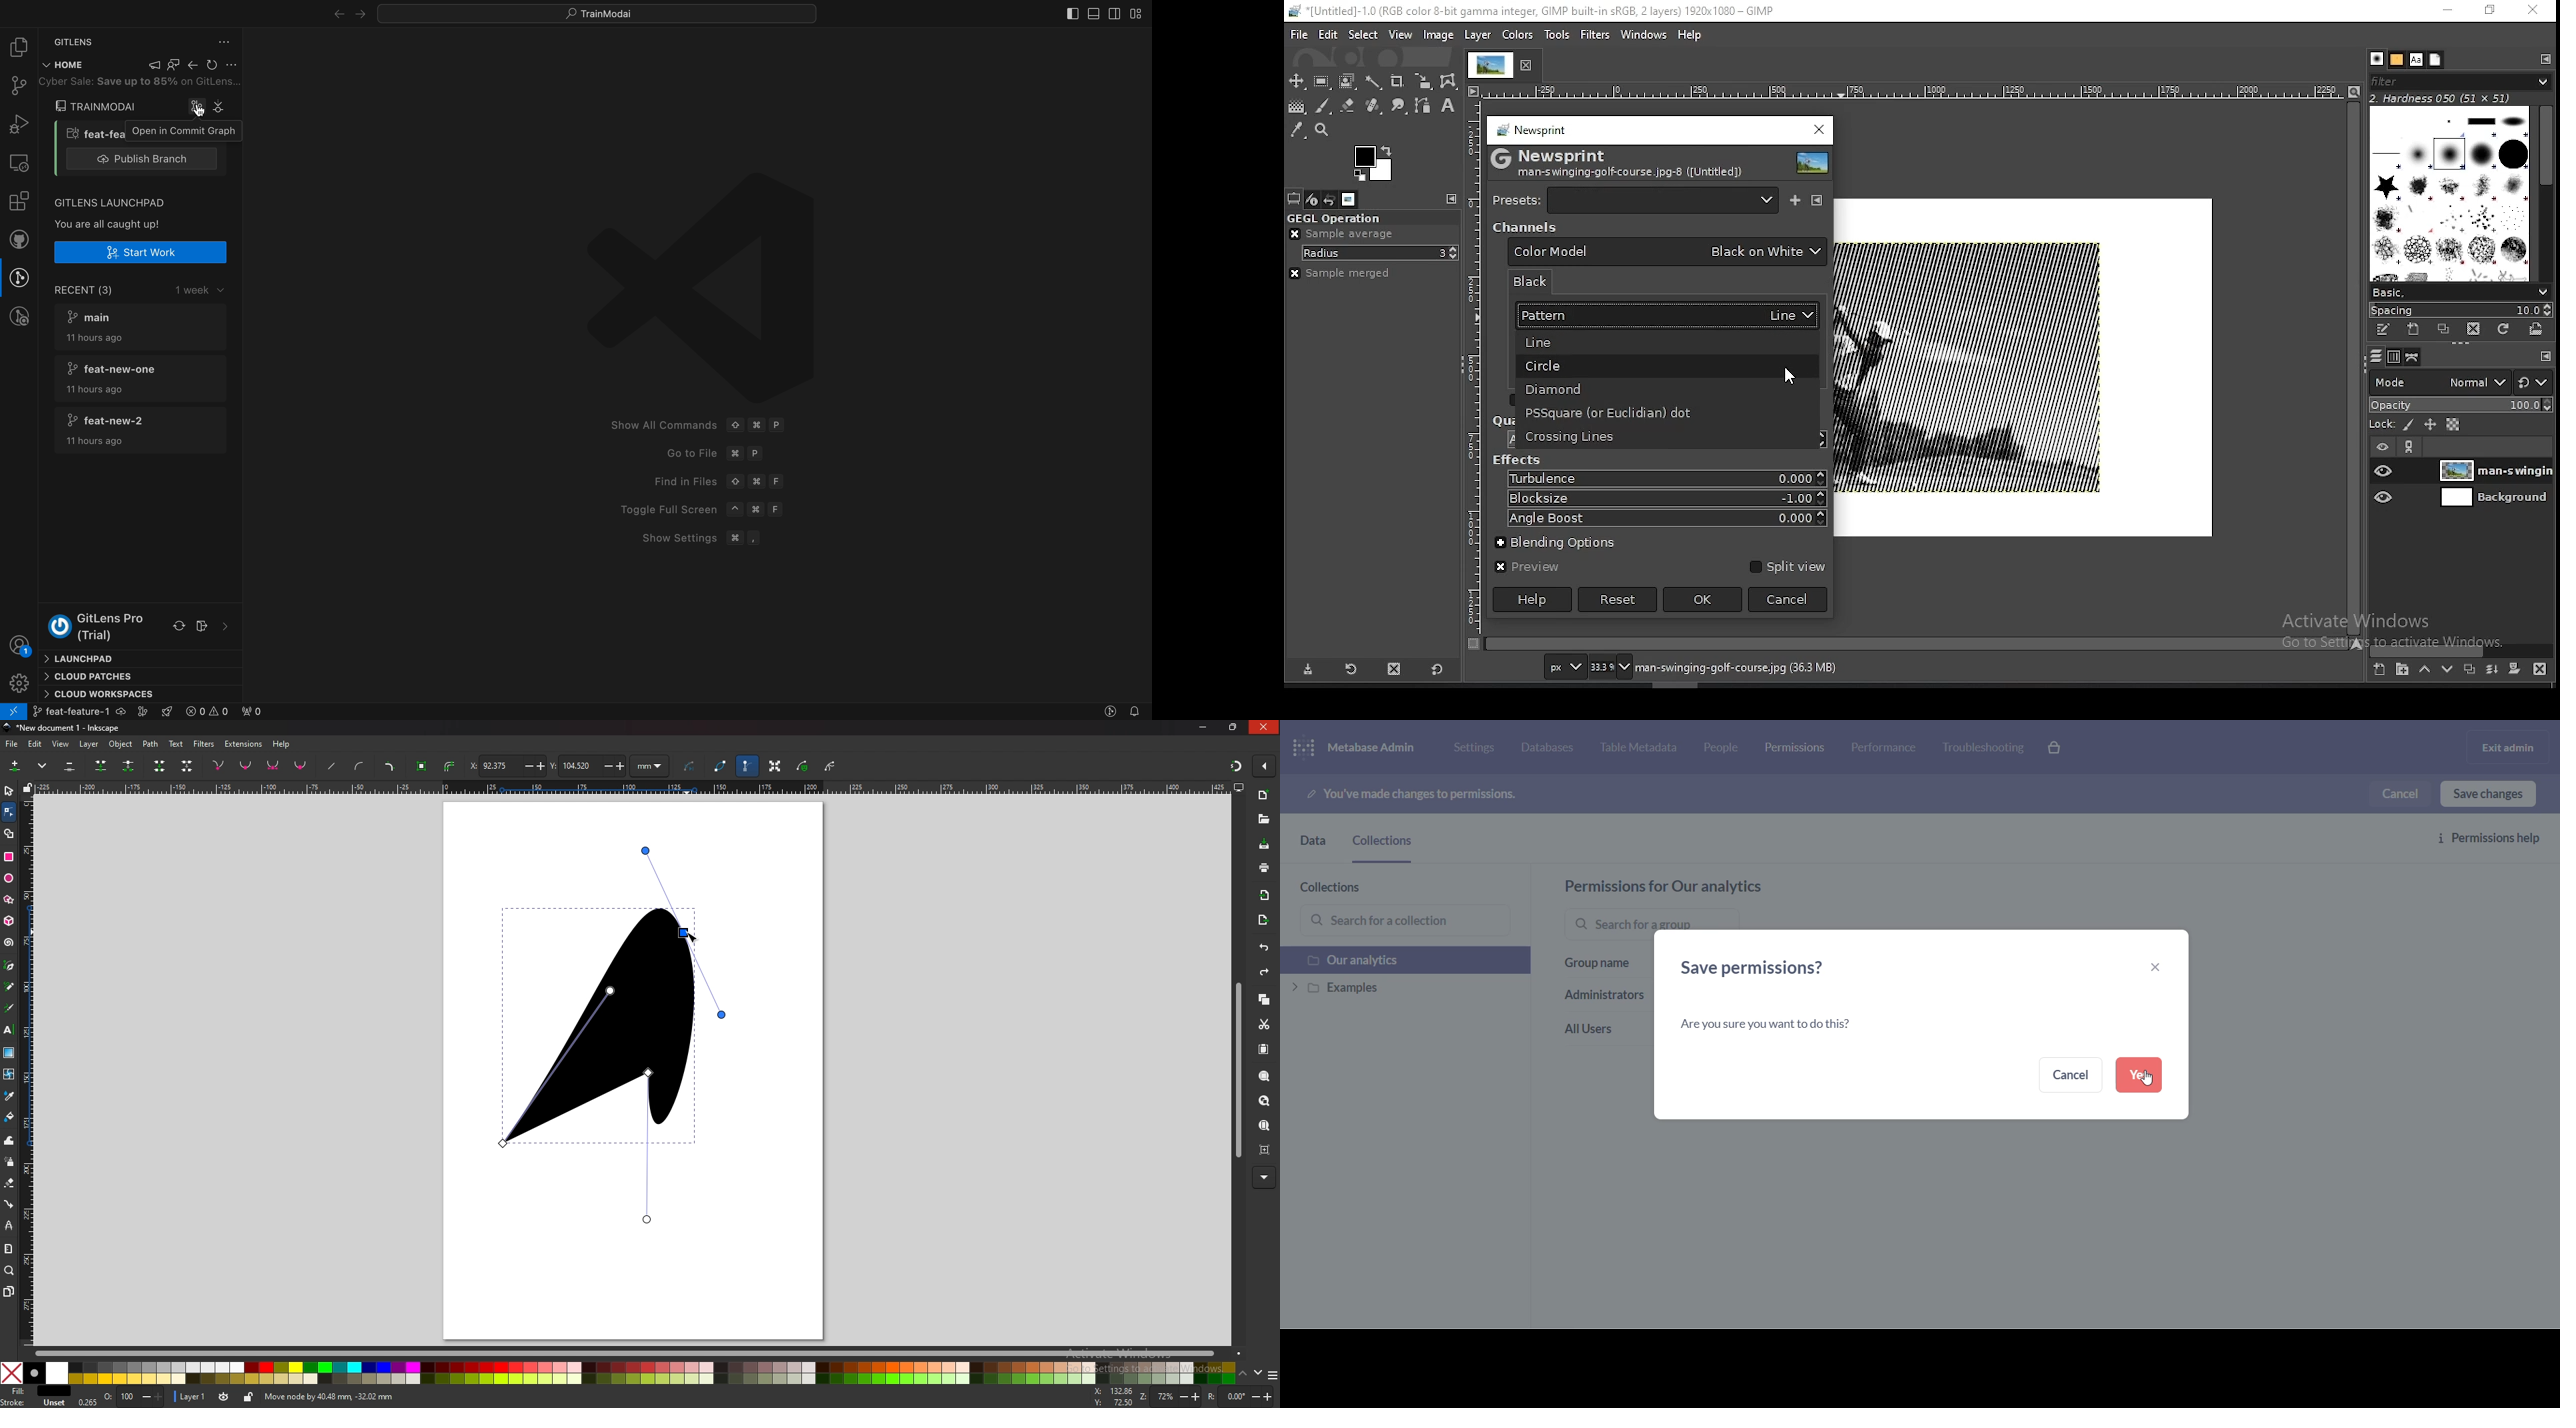 Image resolution: width=2576 pixels, height=1428 pixels. What do you see at coordinates (42, 766) in the screenshot?
I see `more` at bounding box center [42, 766].